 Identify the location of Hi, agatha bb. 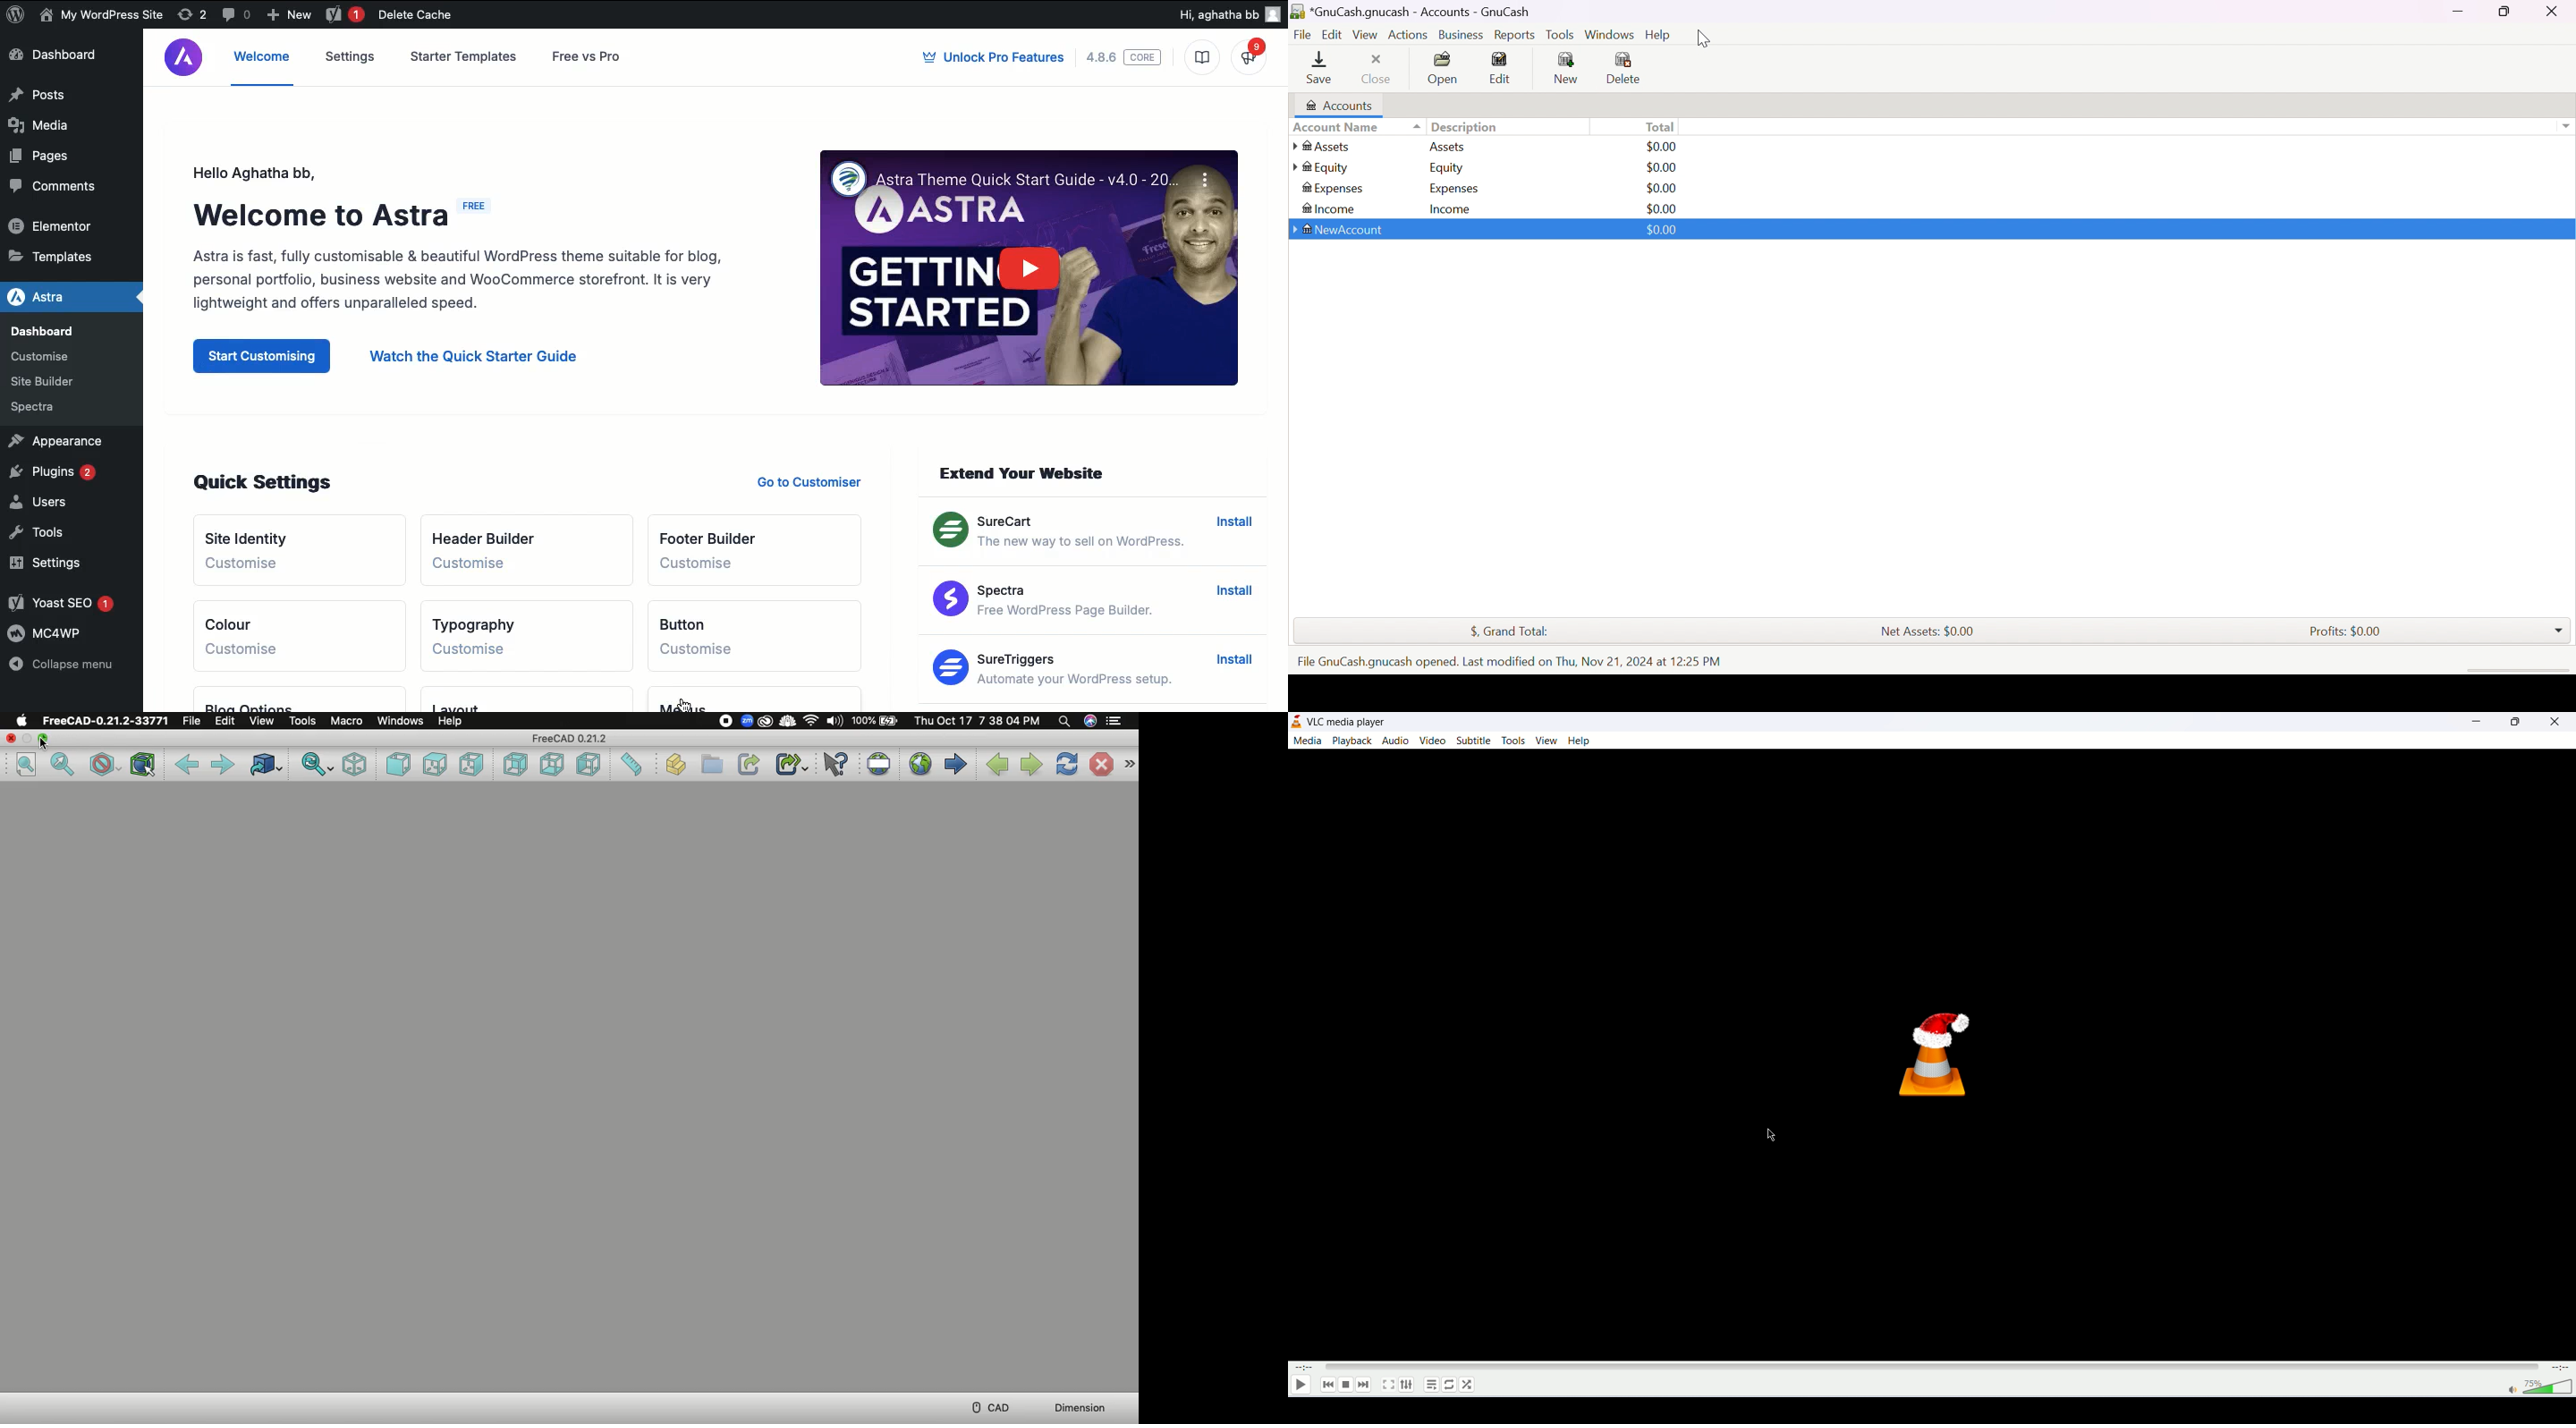
(1215, 17).